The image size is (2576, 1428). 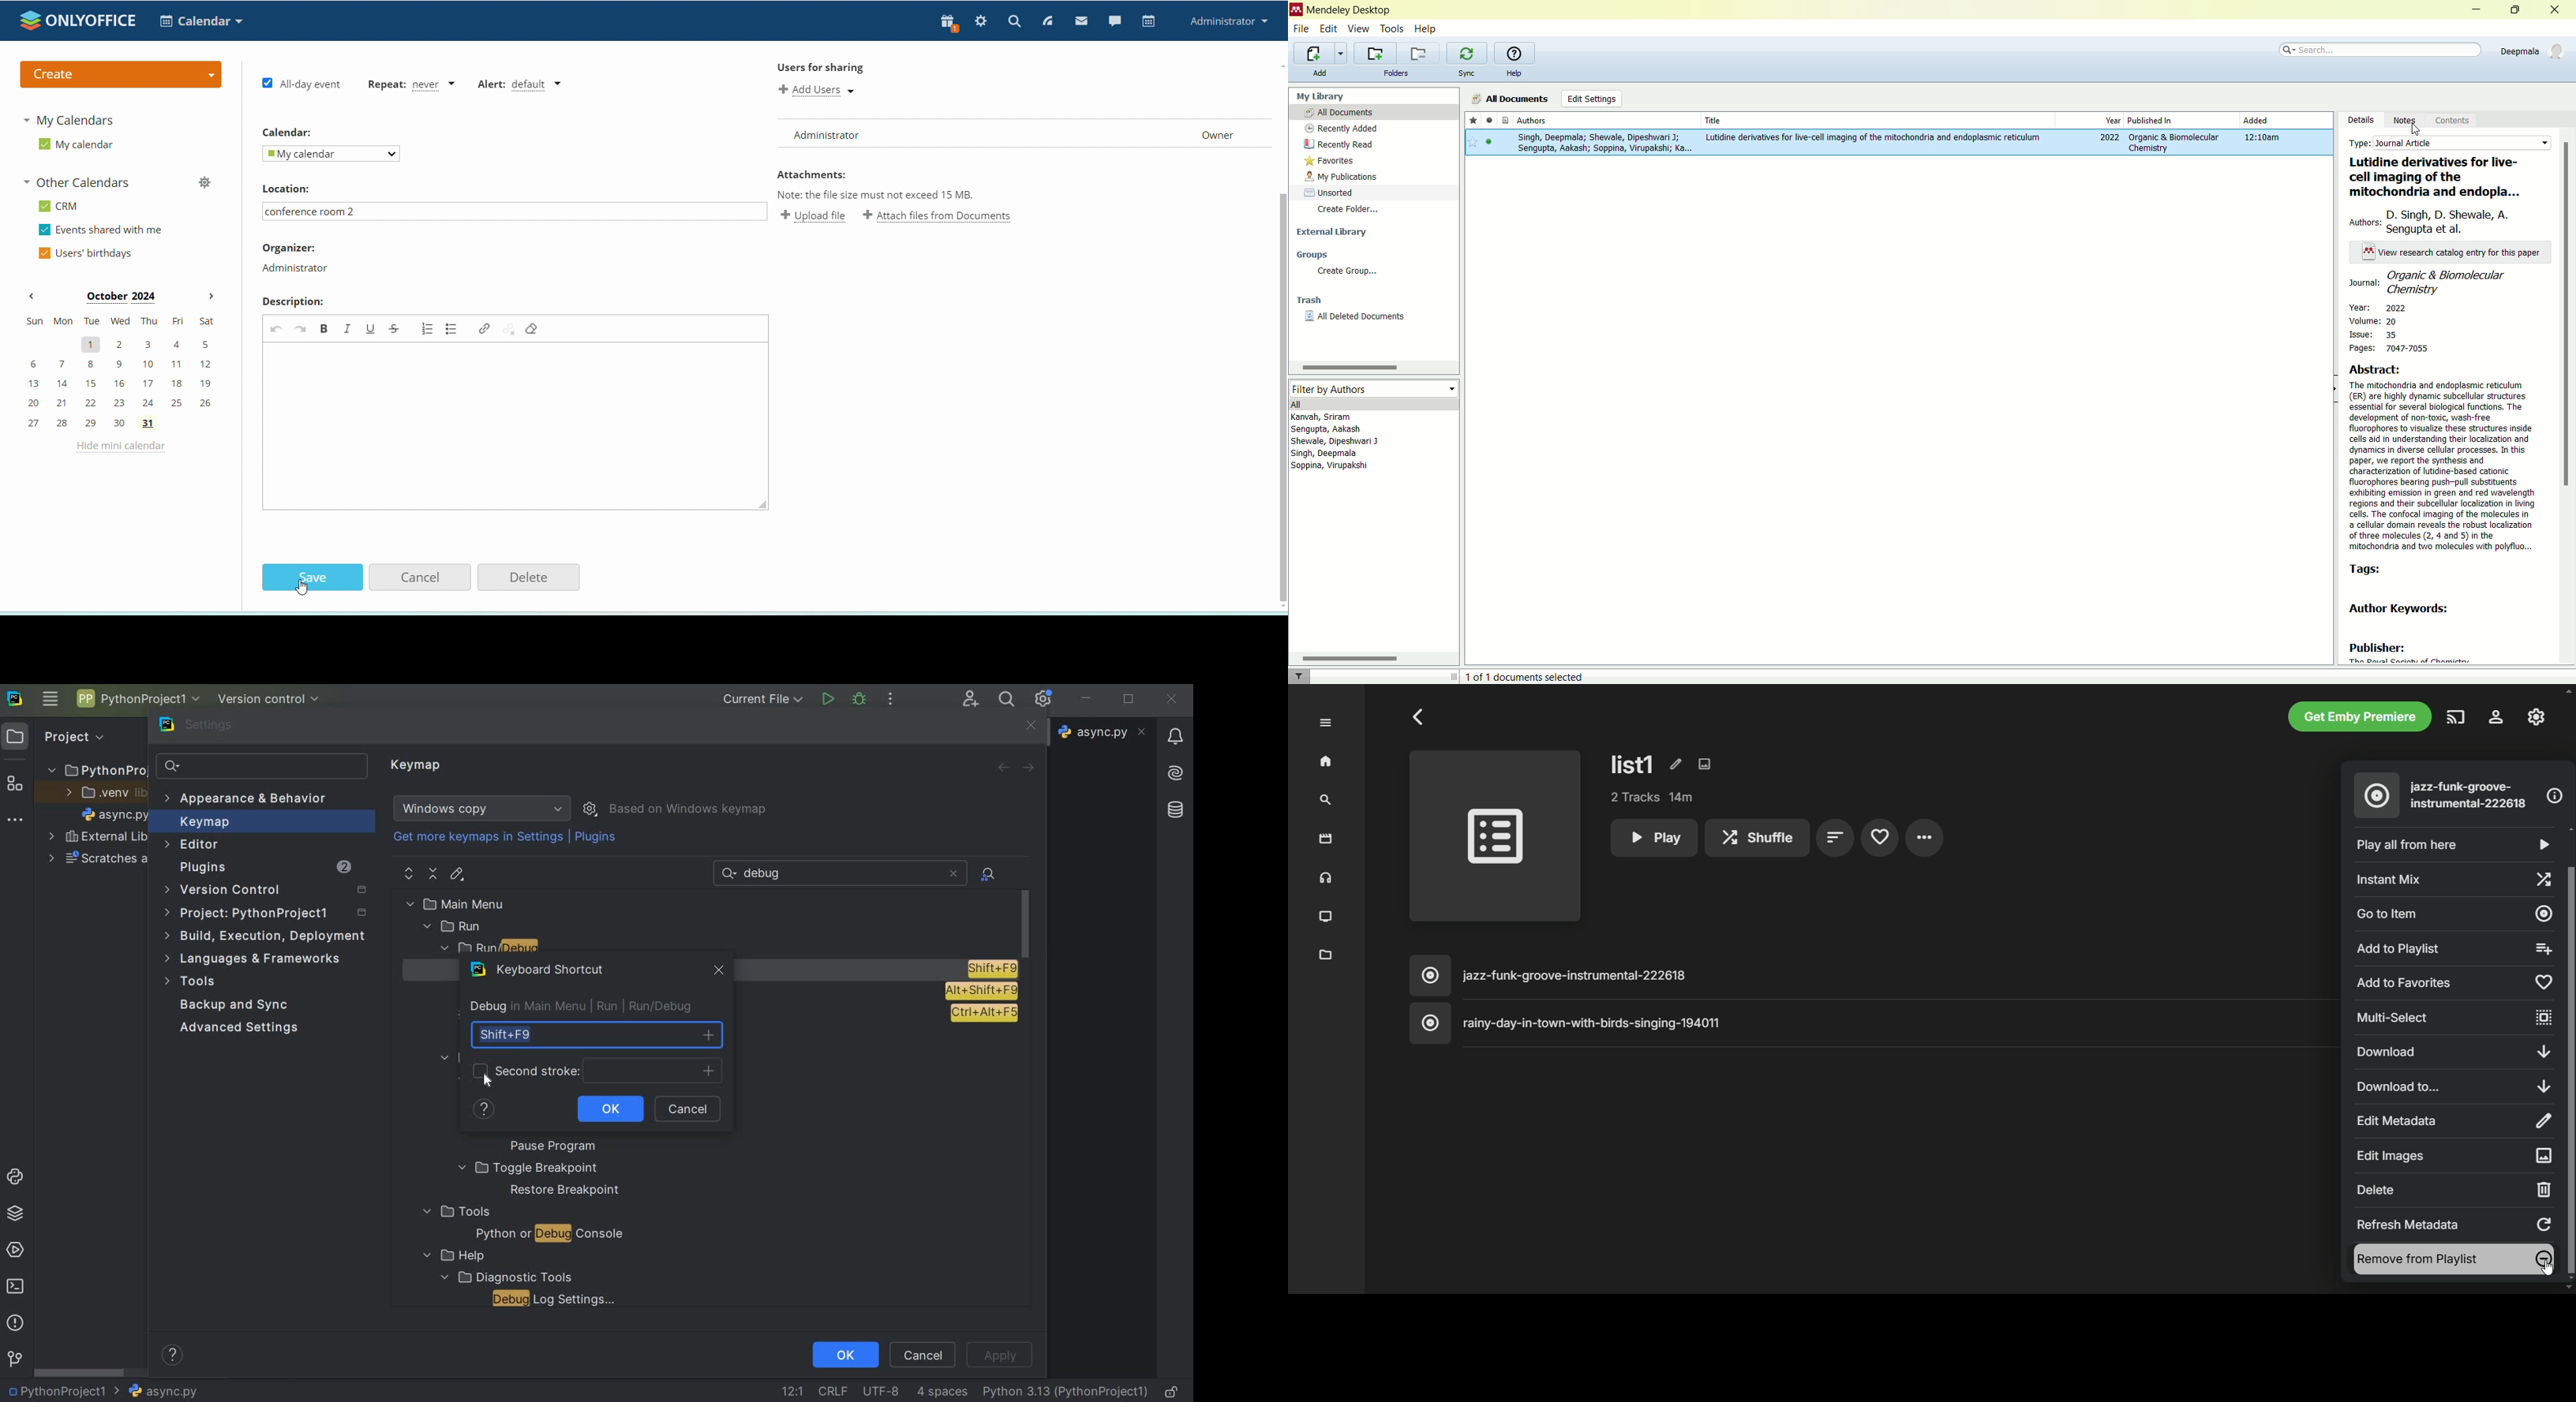 I want to click on Abstract, so click(x=2390, y=368).